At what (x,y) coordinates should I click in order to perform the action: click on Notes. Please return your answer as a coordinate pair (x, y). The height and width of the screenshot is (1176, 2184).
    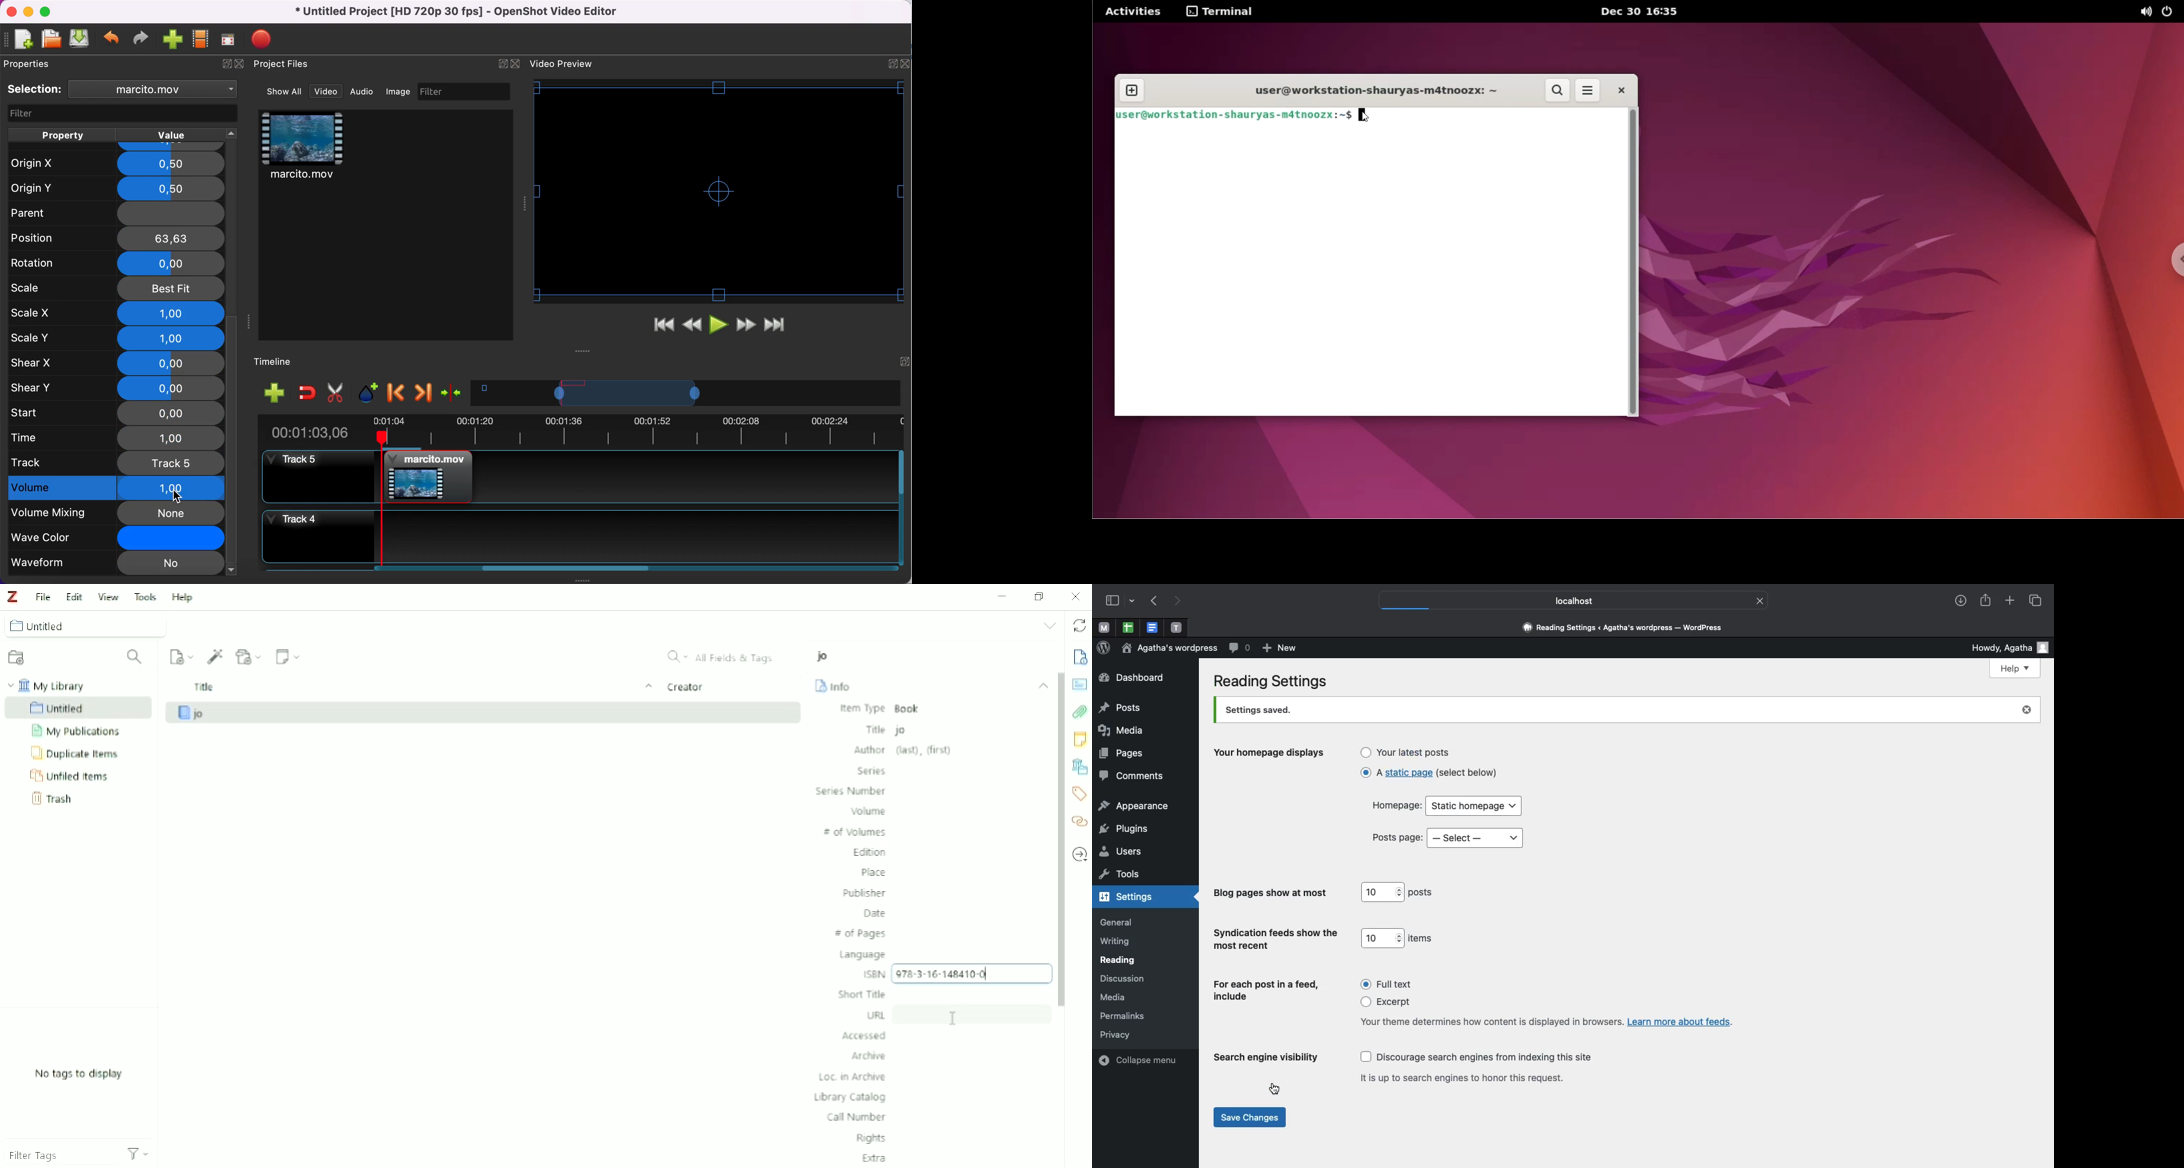
    Looking at the image, I should click on (1080, 740).